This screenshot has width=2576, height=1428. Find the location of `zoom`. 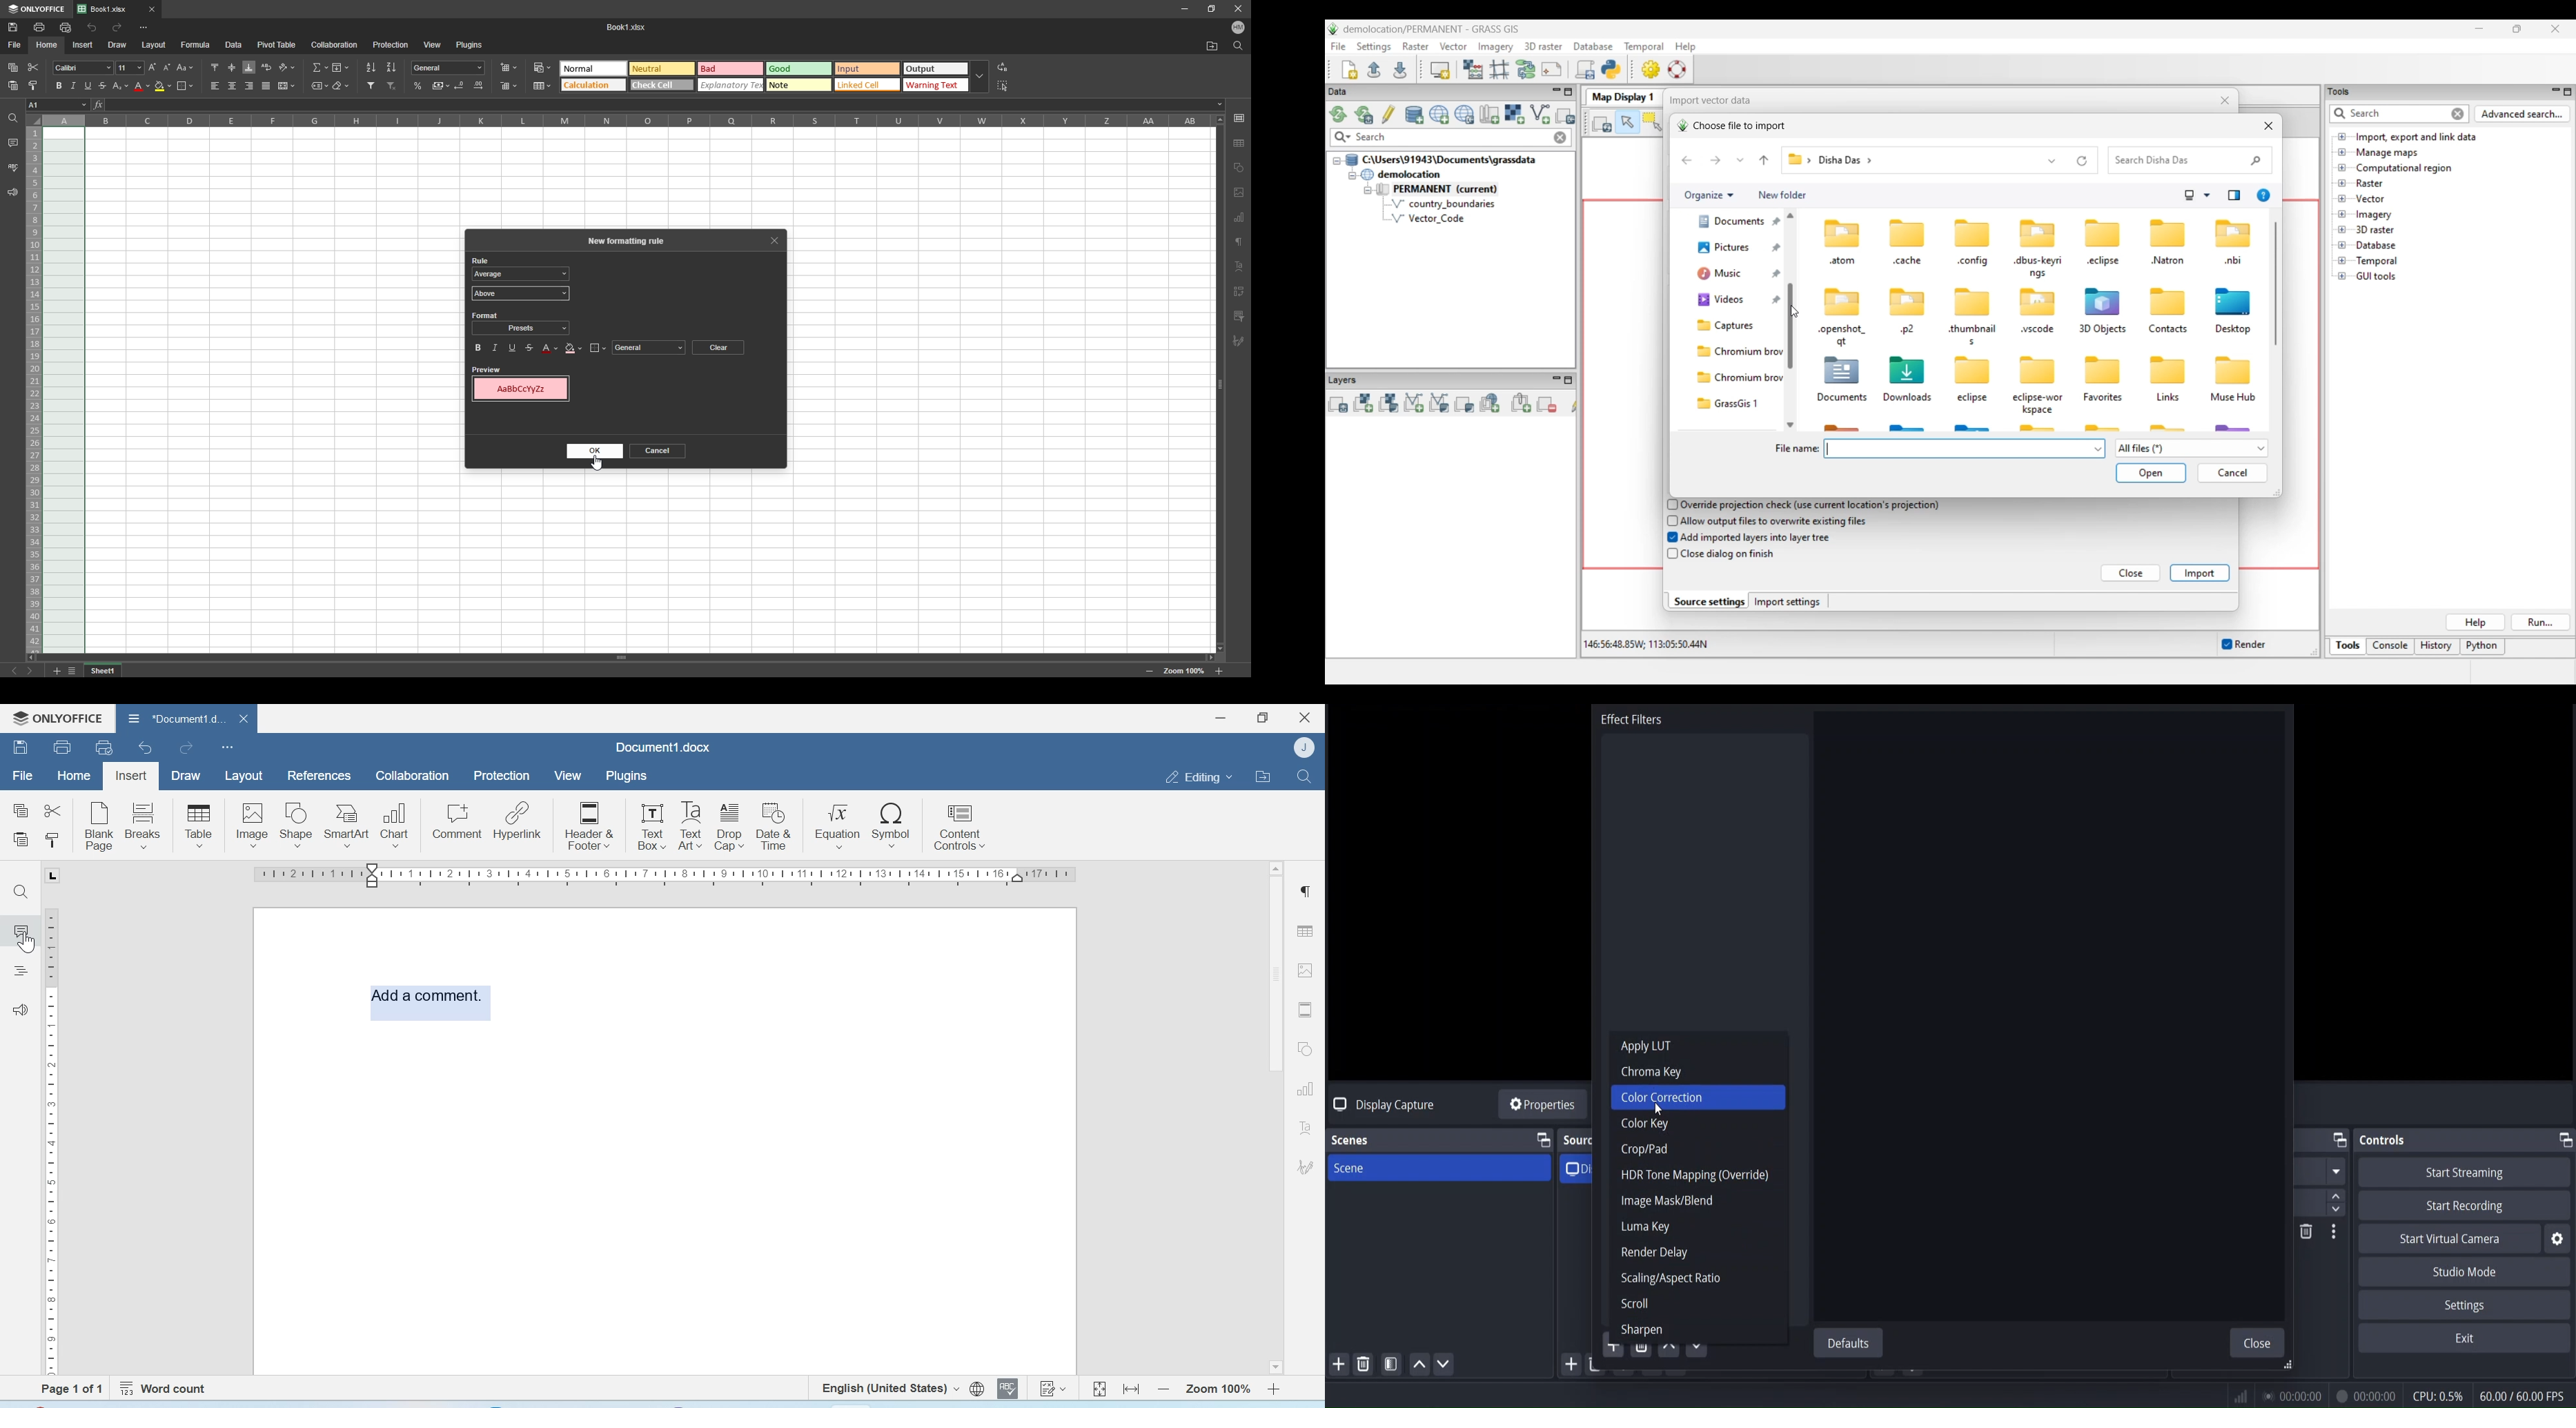

zoom is located at coordinates (1184, 671).